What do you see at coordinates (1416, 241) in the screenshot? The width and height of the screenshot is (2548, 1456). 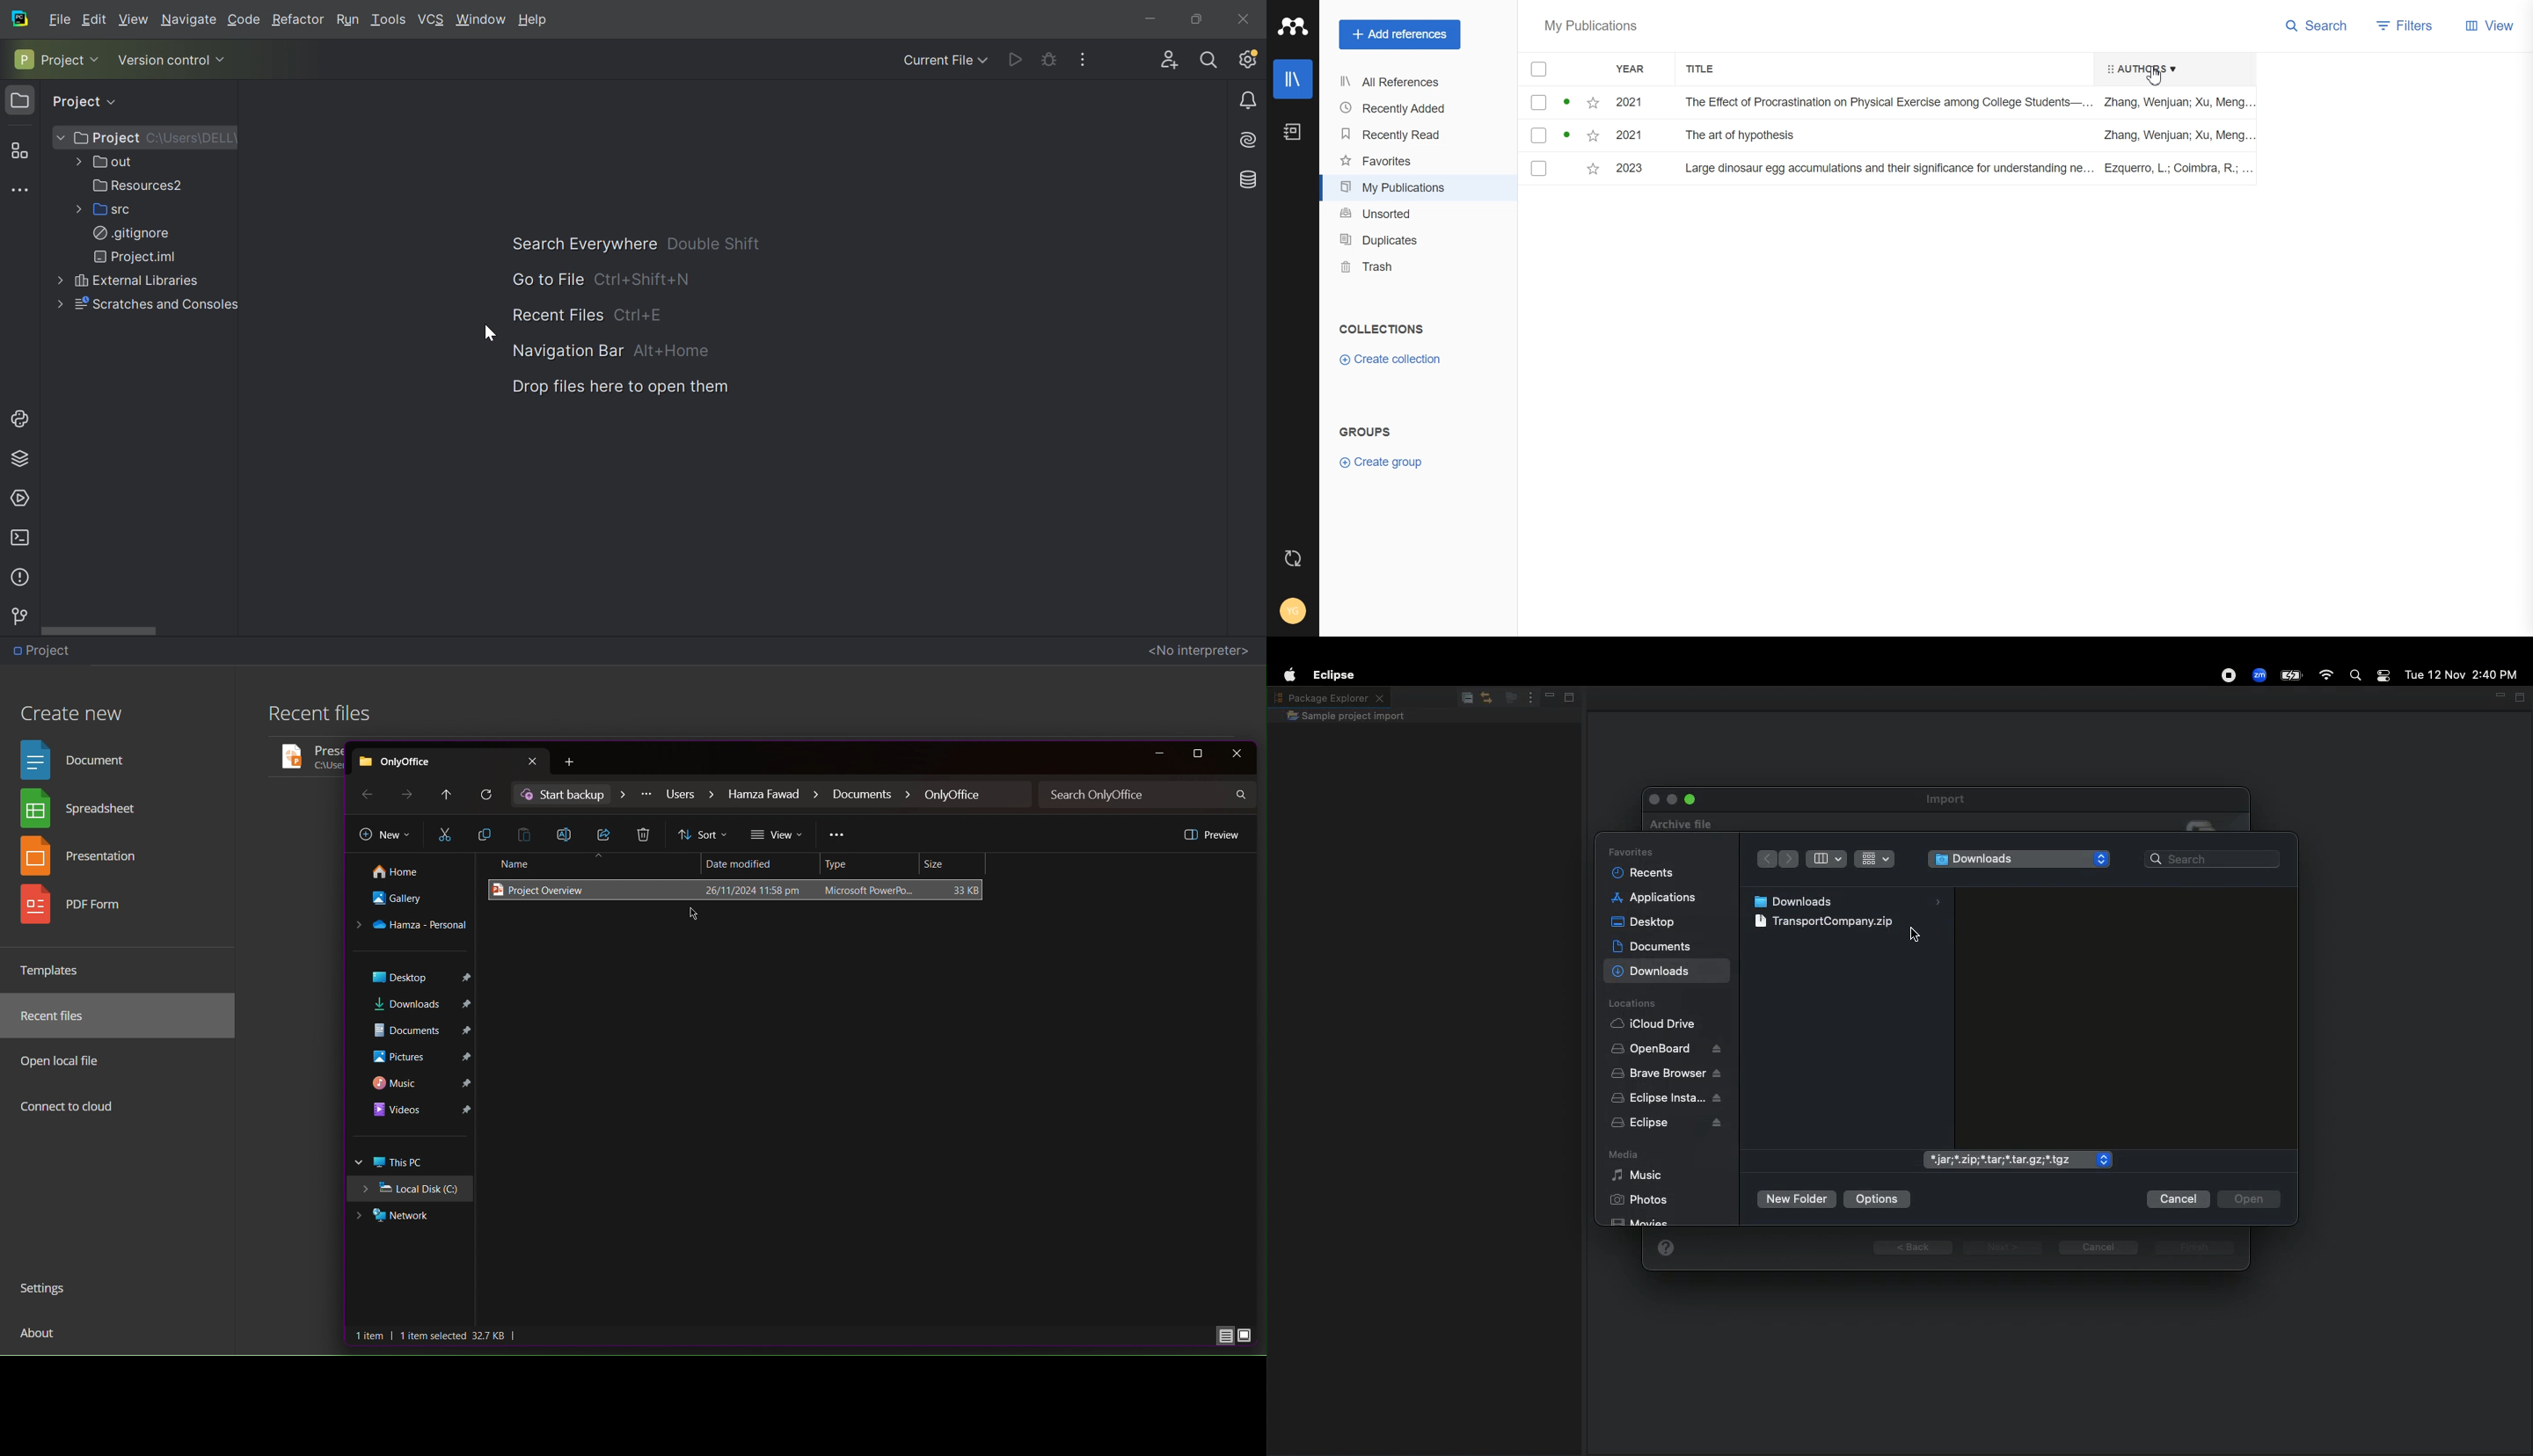 I see `Duplicates` at bounding box center [1416, 241].